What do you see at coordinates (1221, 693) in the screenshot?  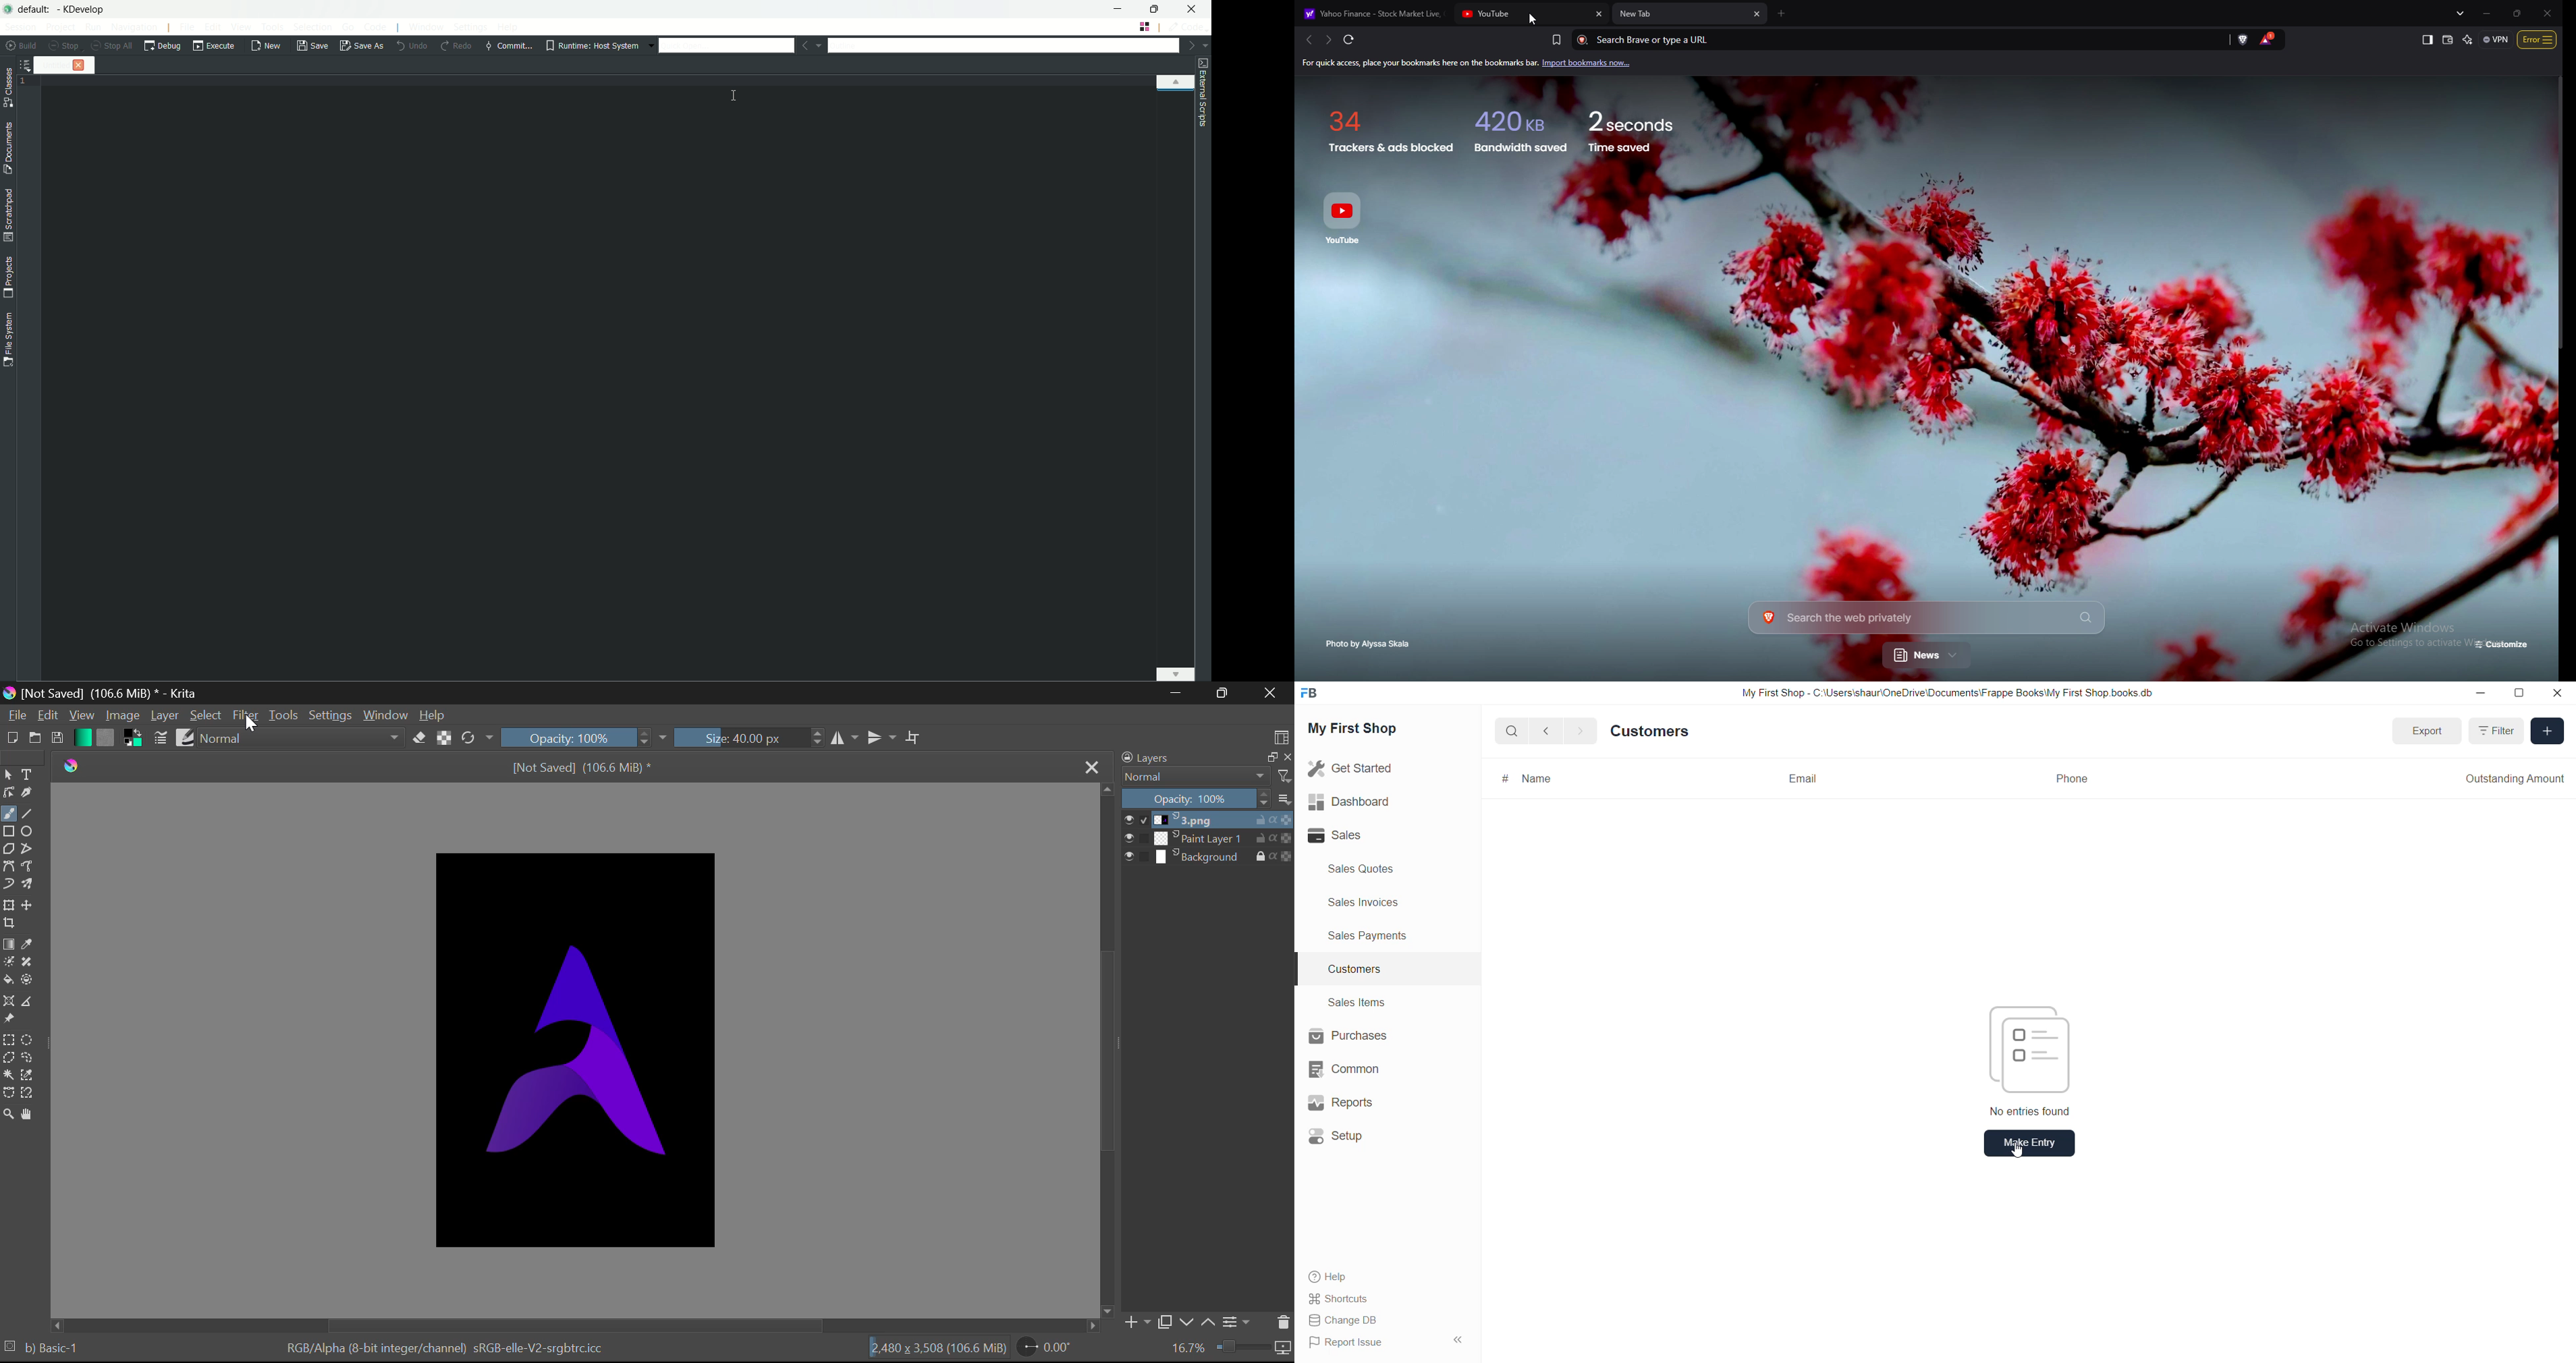 I see `Minimize` at bounding box center [1221, 693].